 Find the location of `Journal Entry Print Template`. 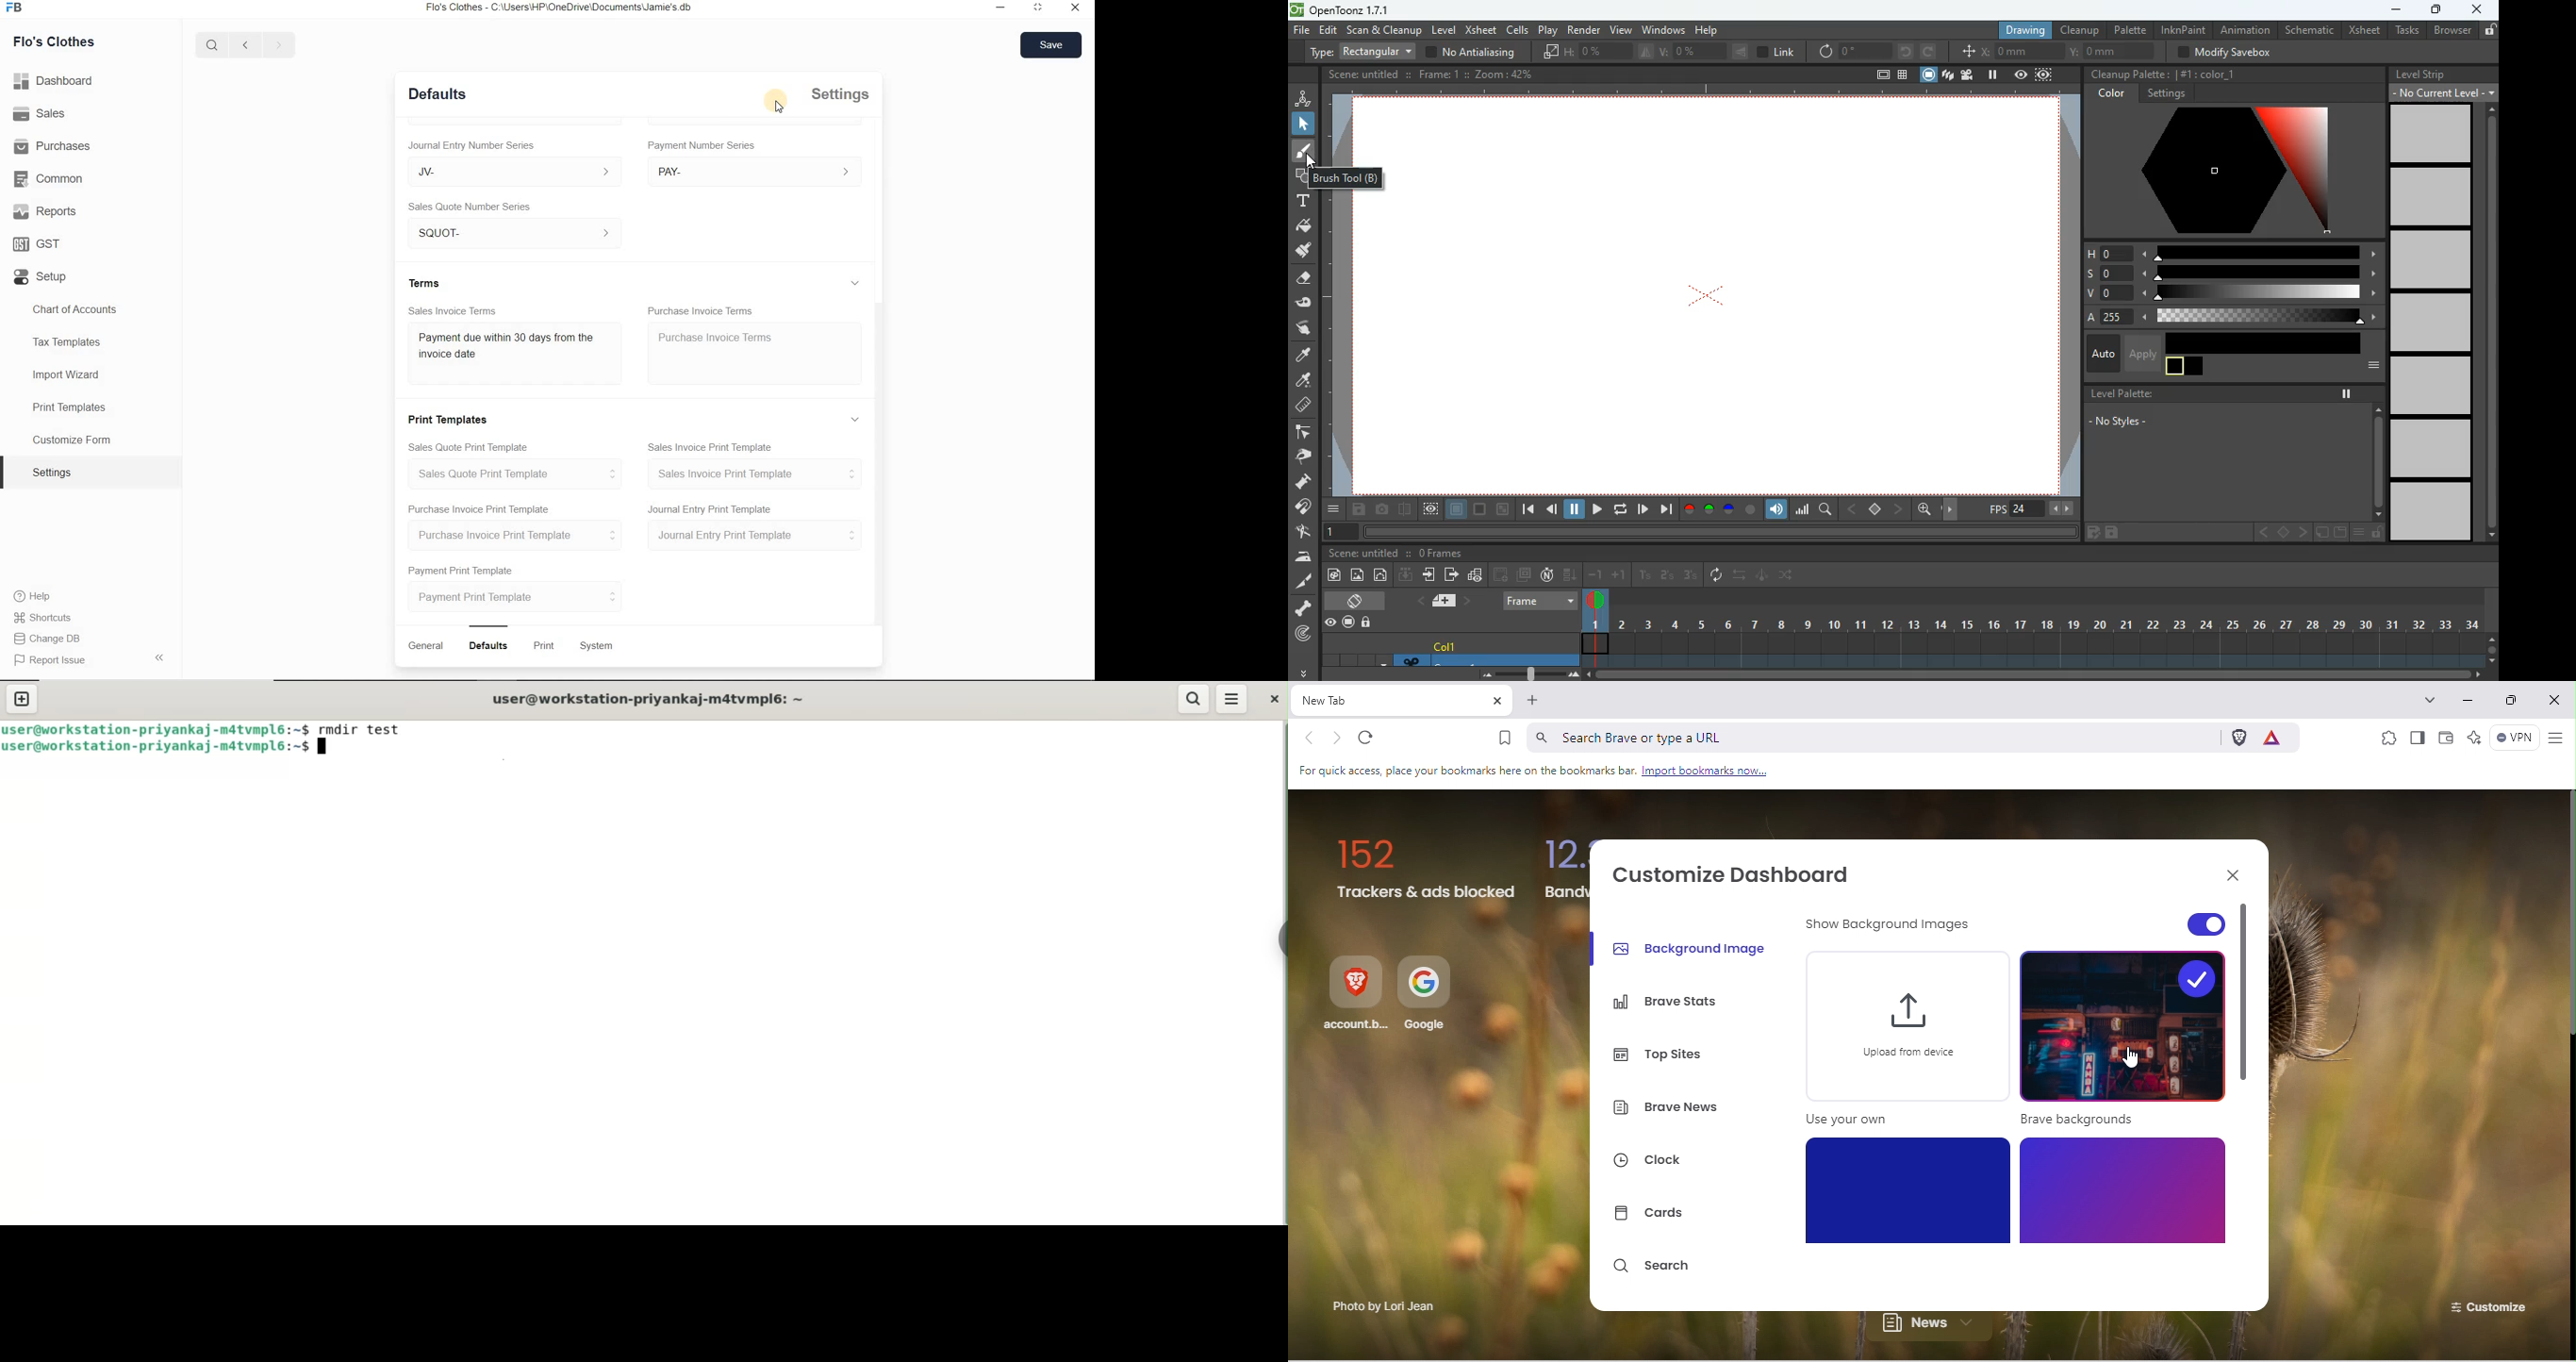

Journal Entry Print Template is located at coordinates (753, 536).